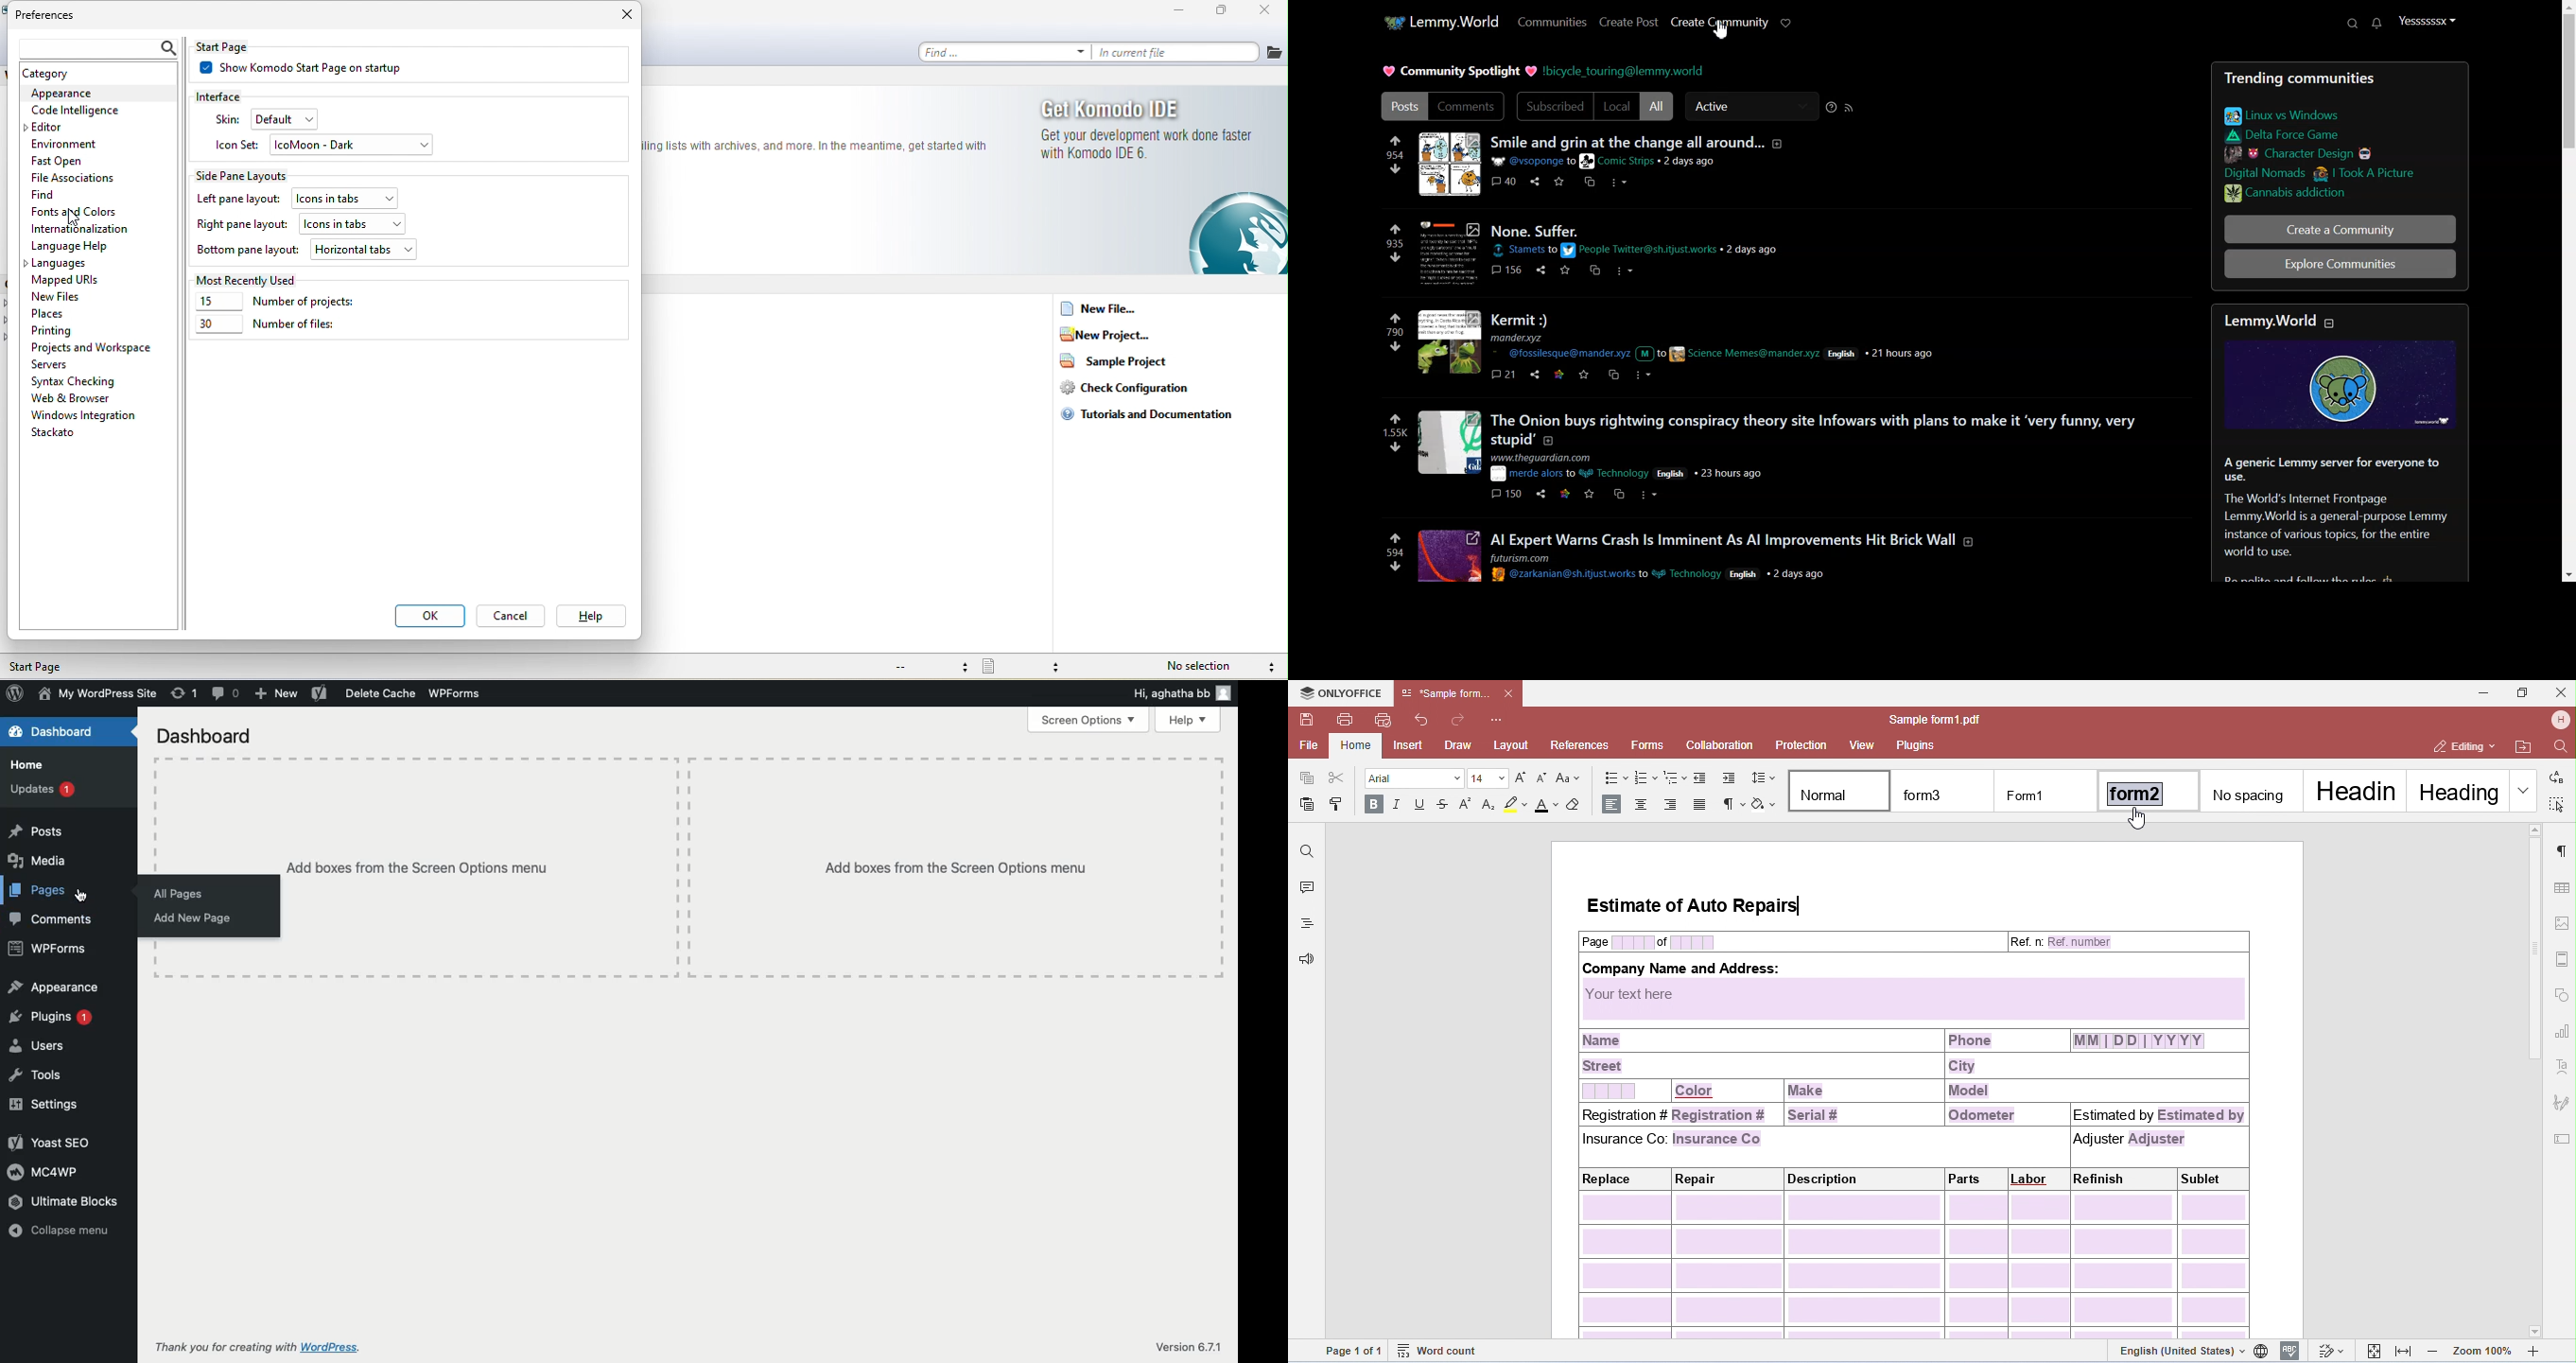 The height and width of the screenshot is (1372, 2576). I want to click on share, so click(1536, 375).